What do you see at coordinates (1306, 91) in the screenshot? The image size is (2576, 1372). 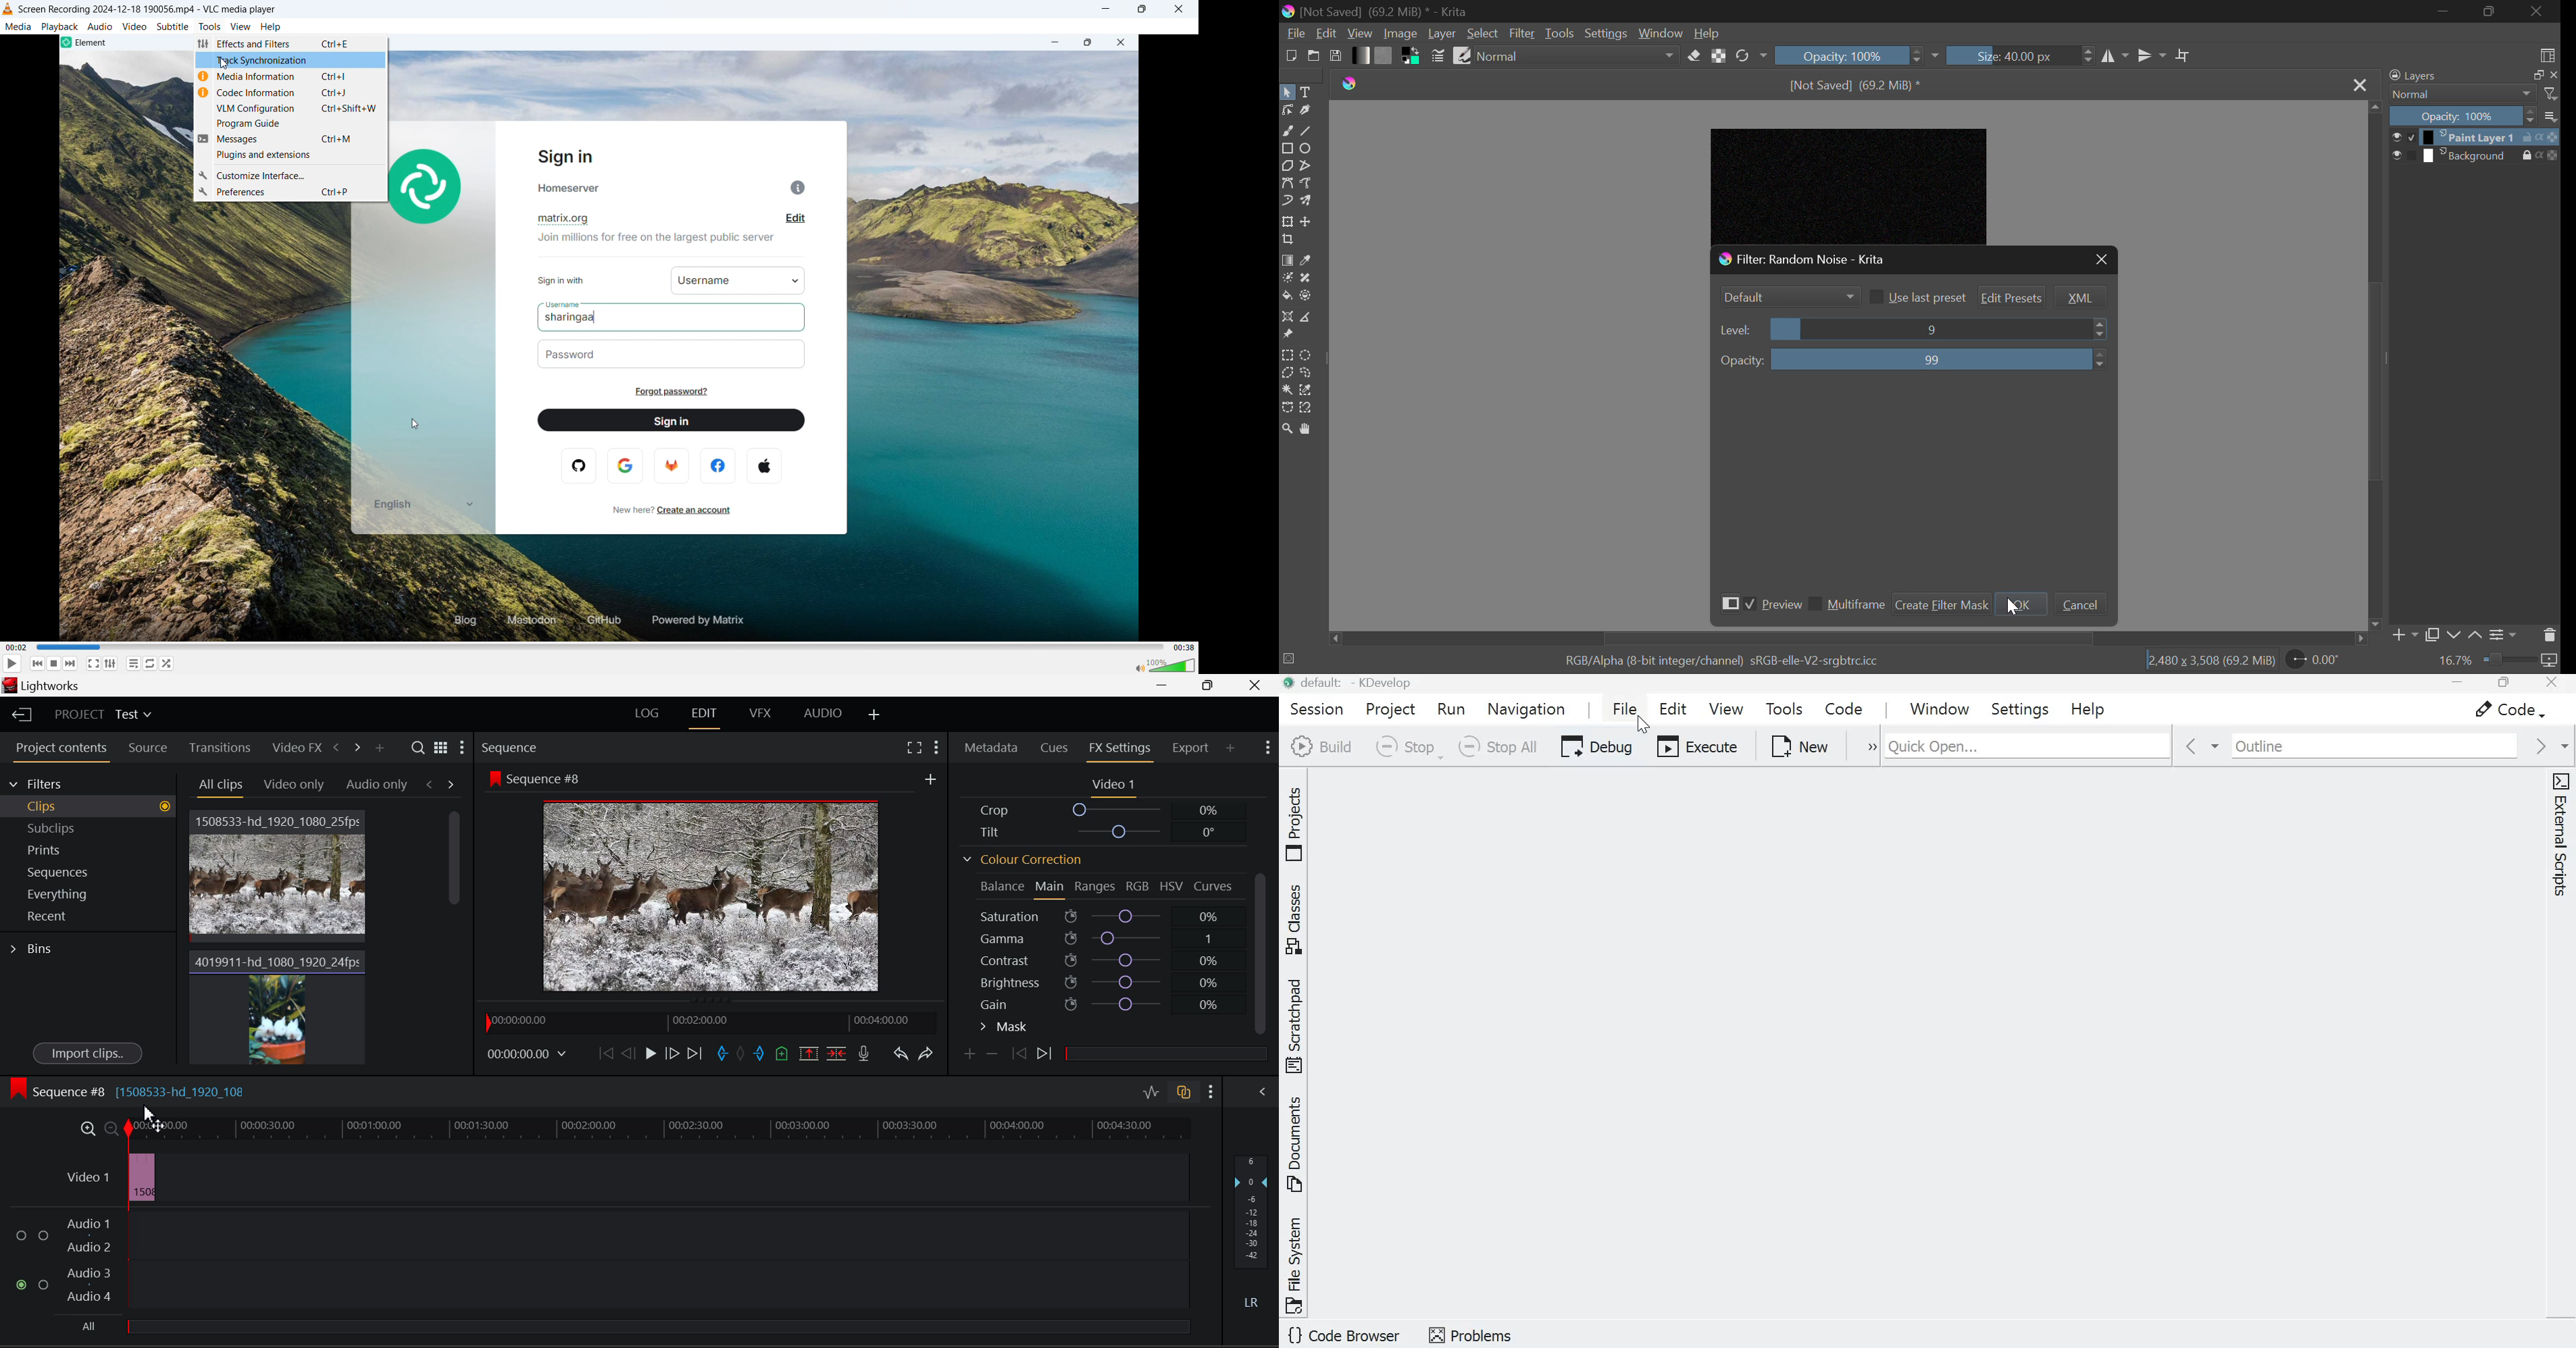 I see `Text` at bounding box center [1306, 91].